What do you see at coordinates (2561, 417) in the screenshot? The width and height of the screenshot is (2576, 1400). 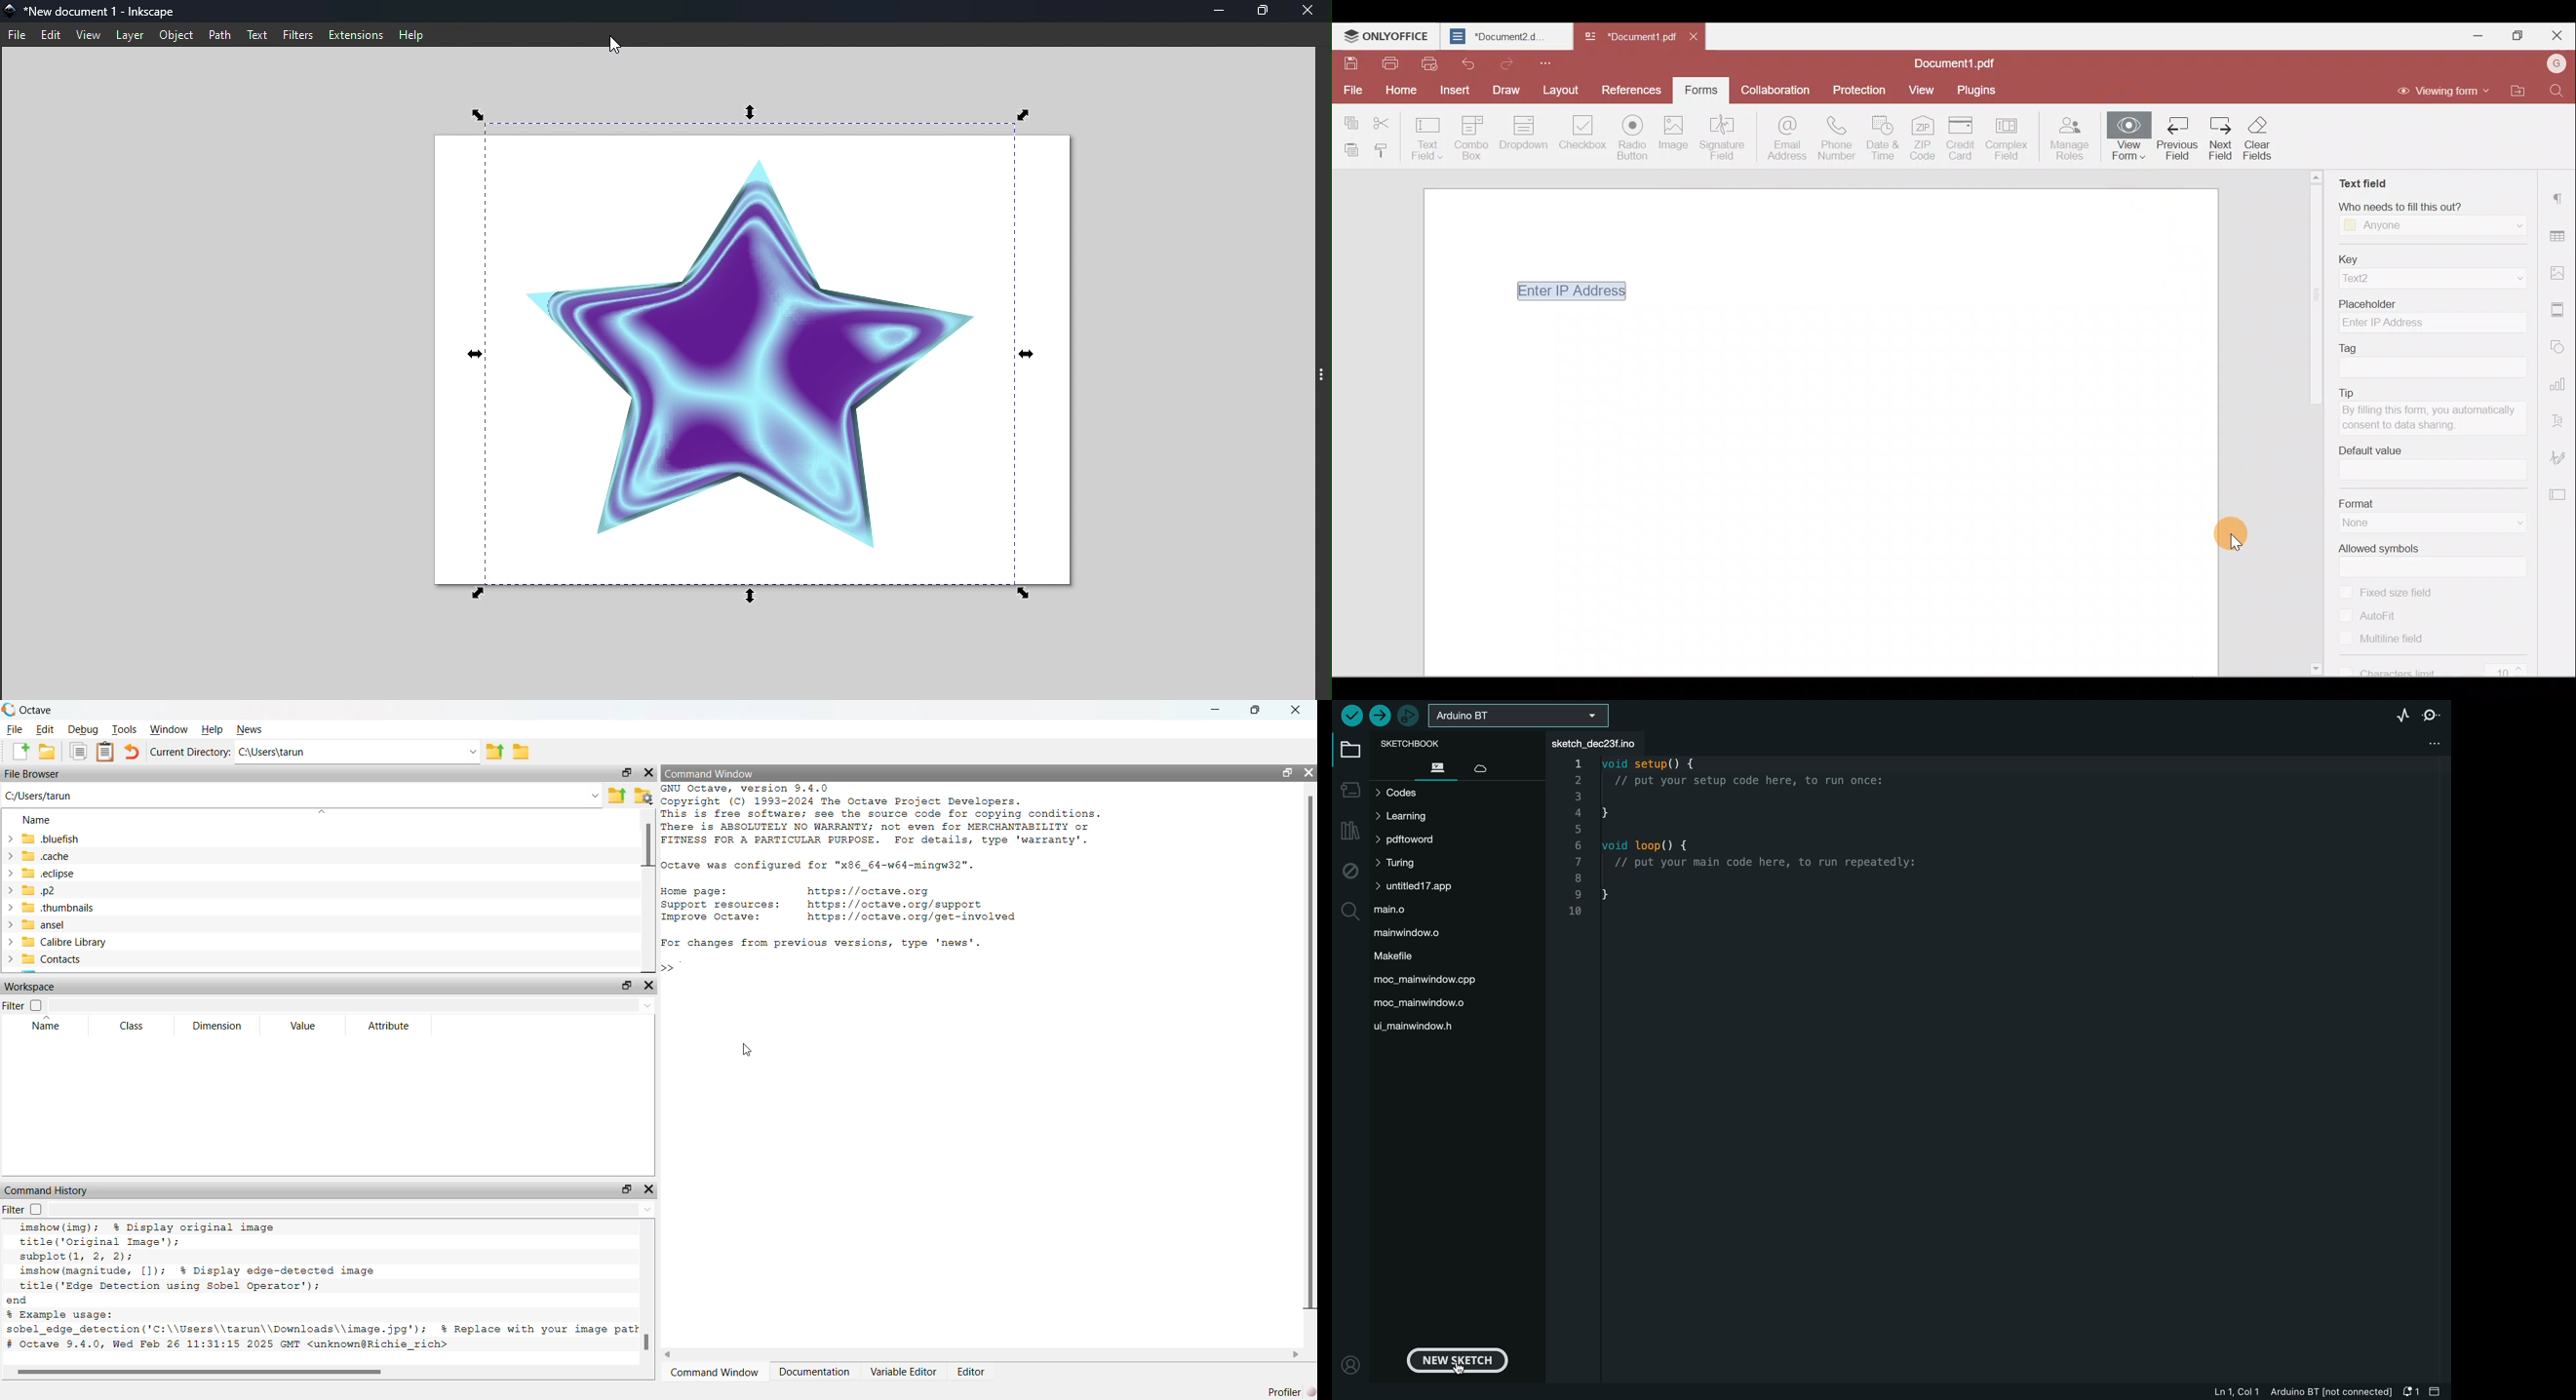 I see `Text Art settings` at bounding box center [2561, 417].